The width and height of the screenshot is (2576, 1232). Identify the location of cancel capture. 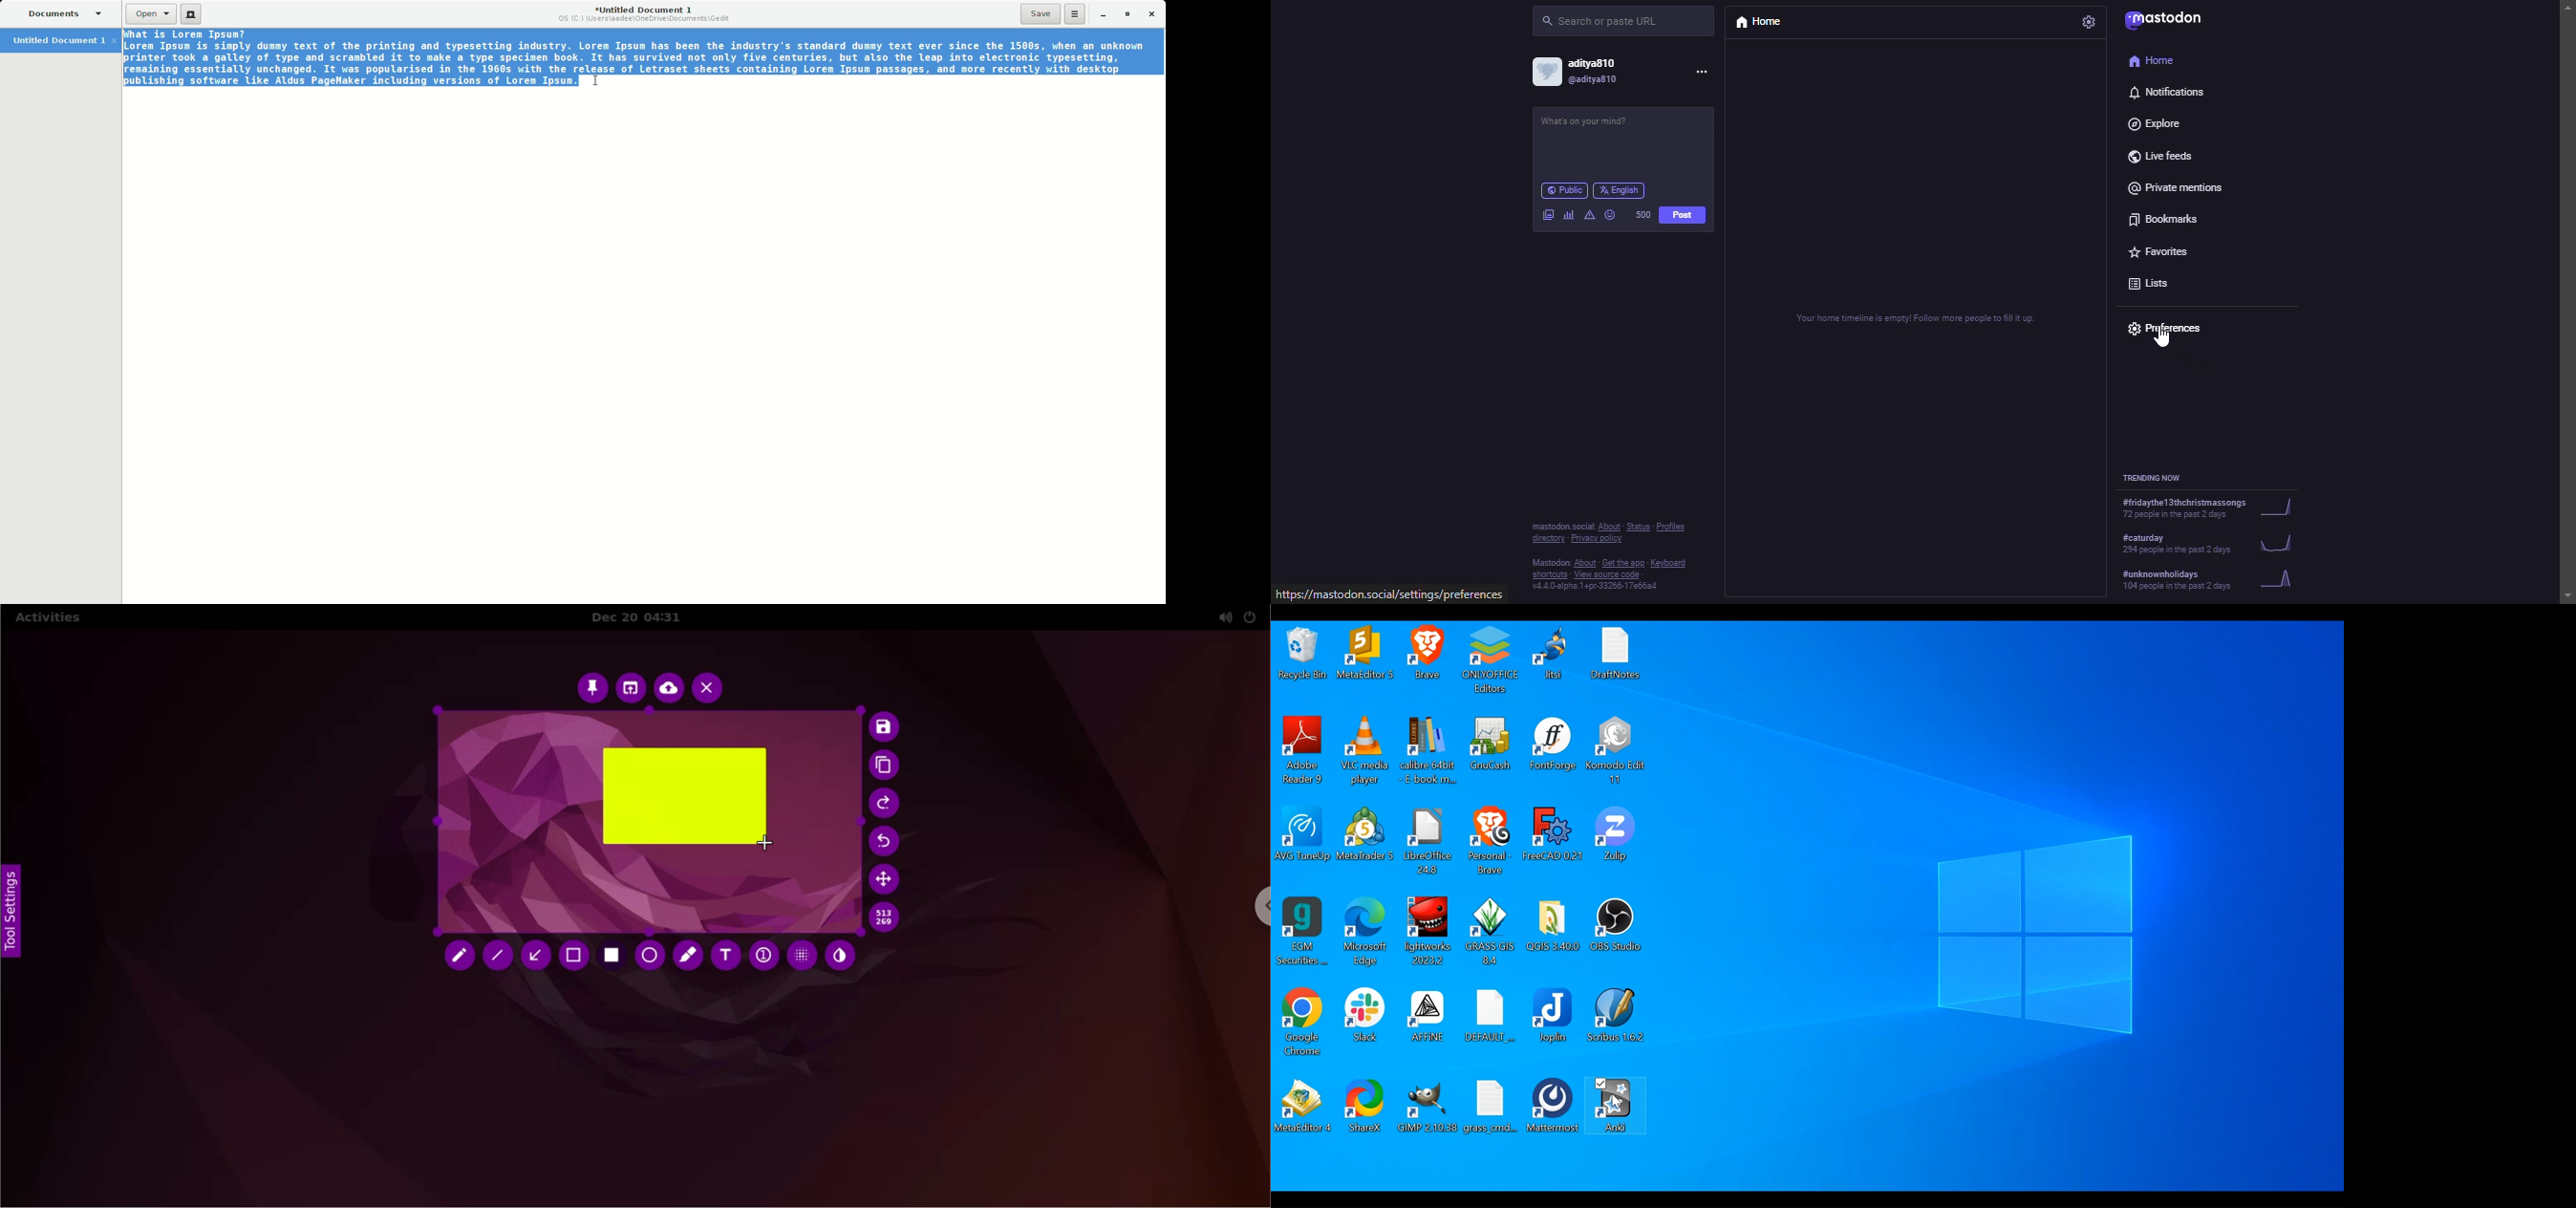
(709, 687).